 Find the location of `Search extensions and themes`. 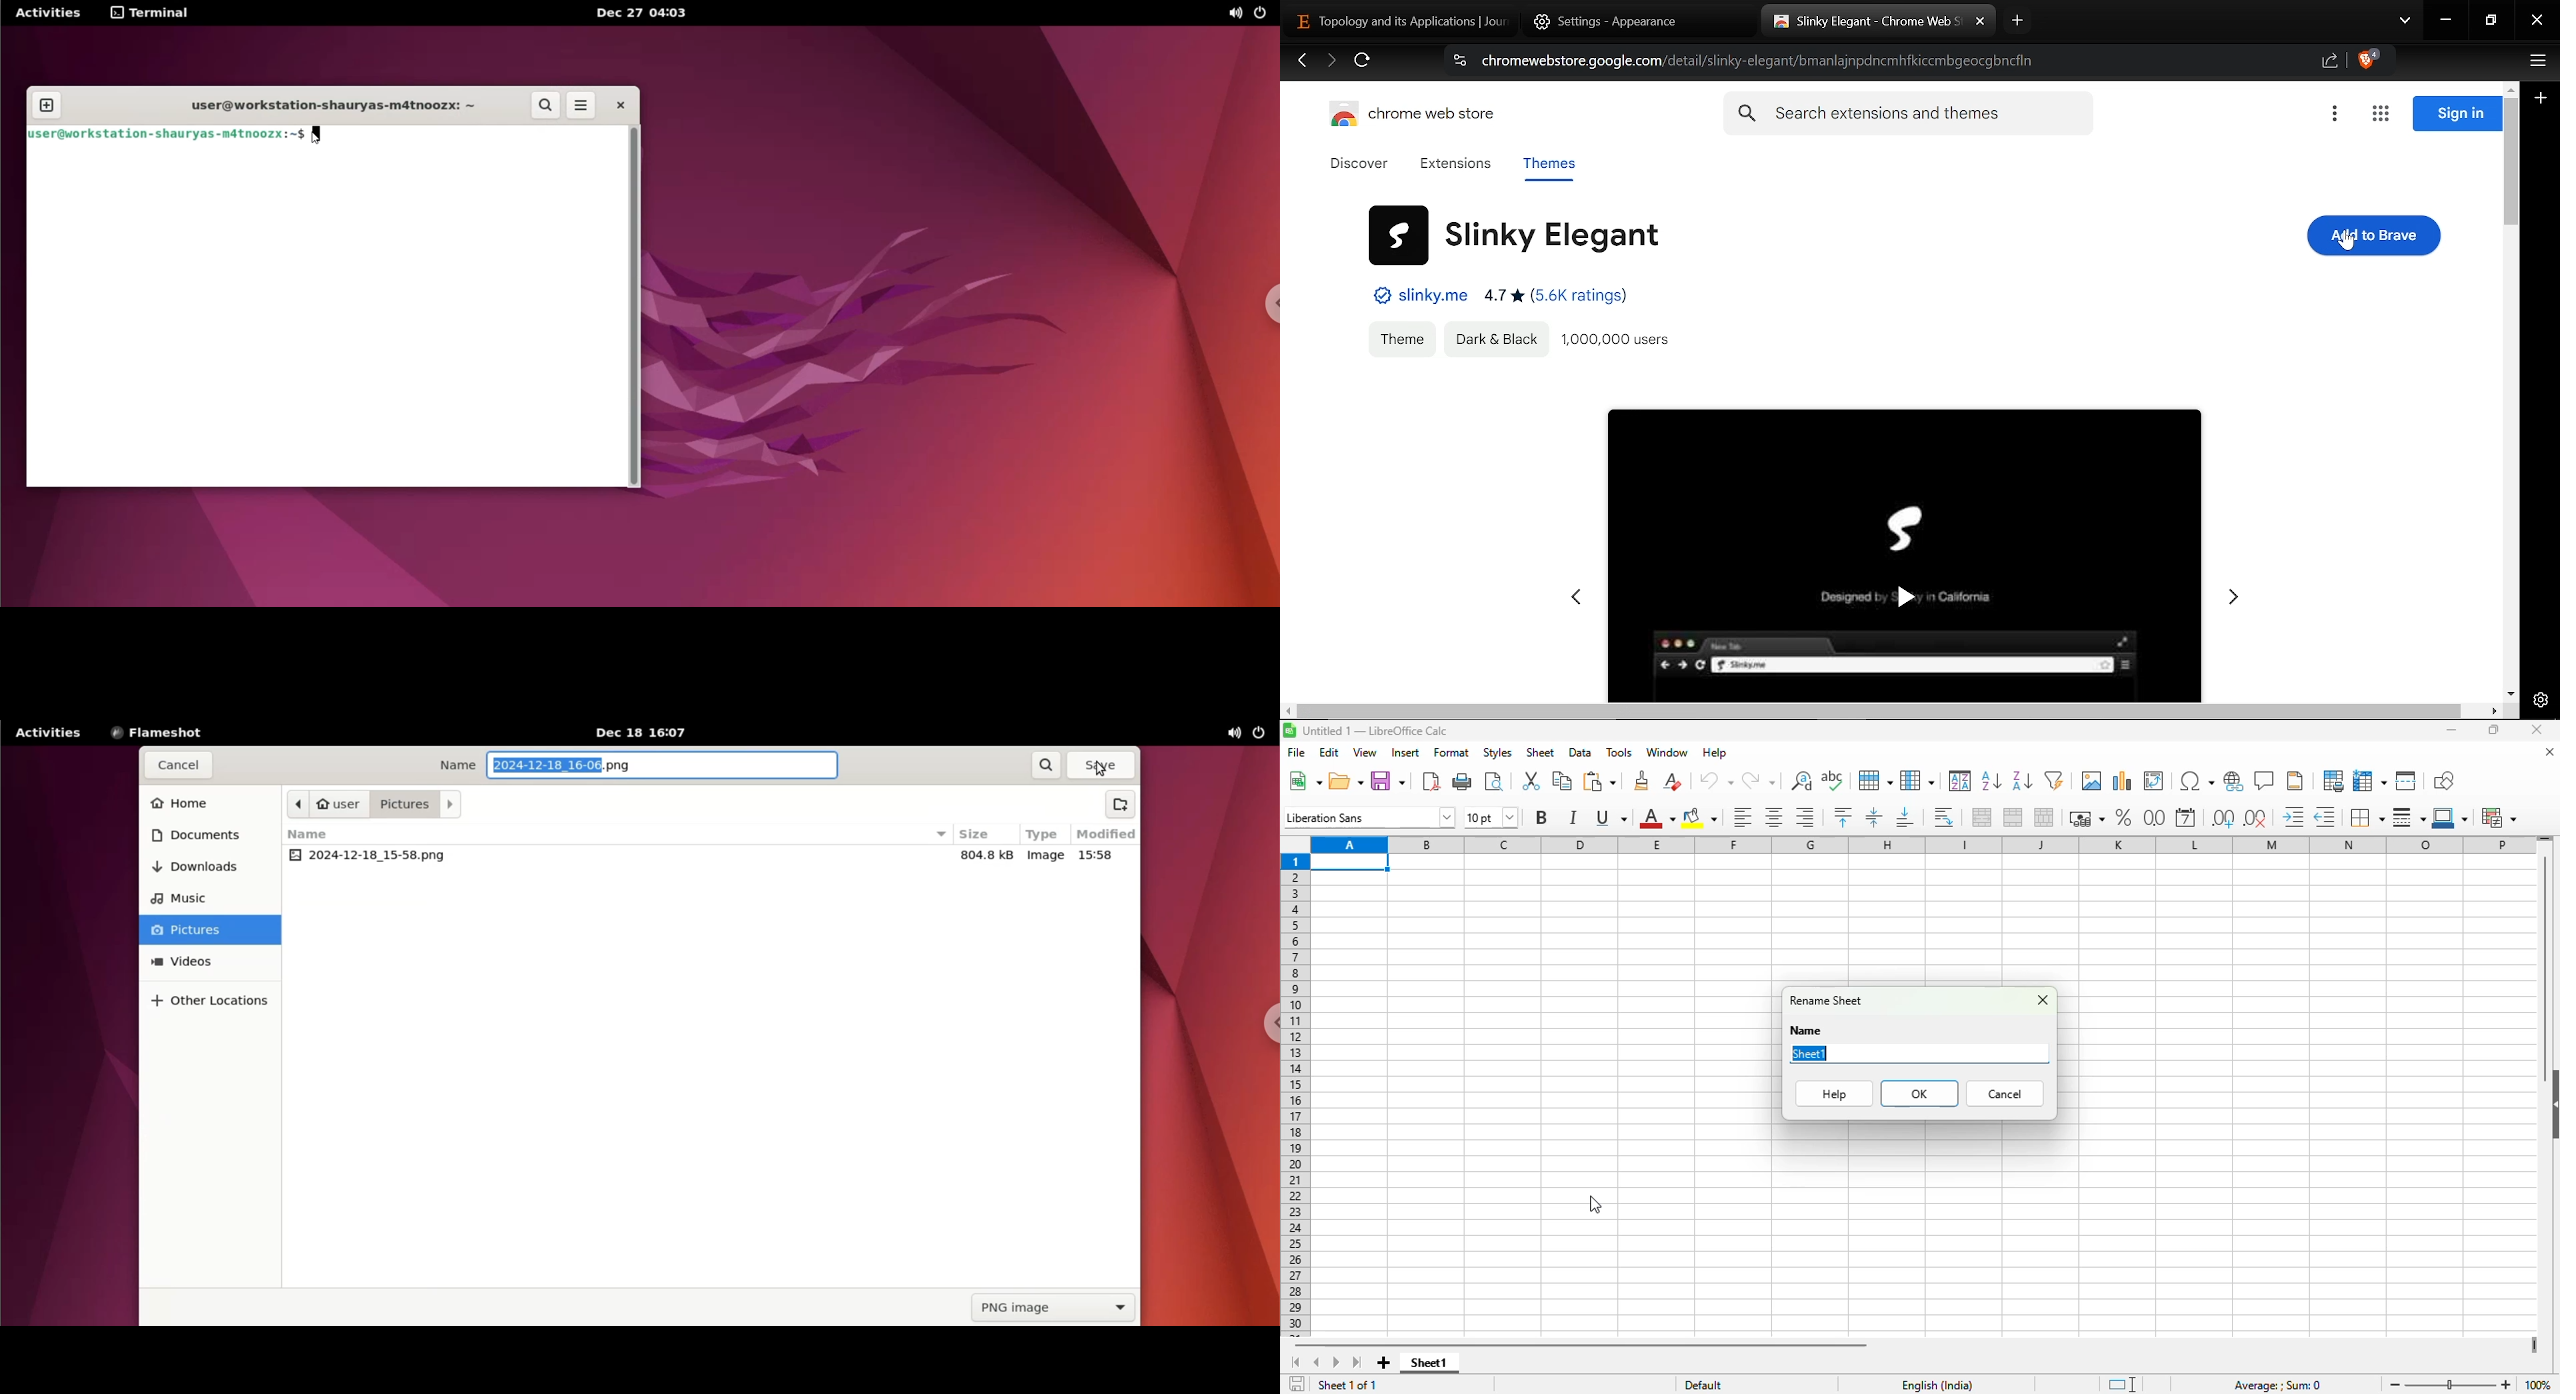

Search extensions and themes is located at coordinates (1908, 114).